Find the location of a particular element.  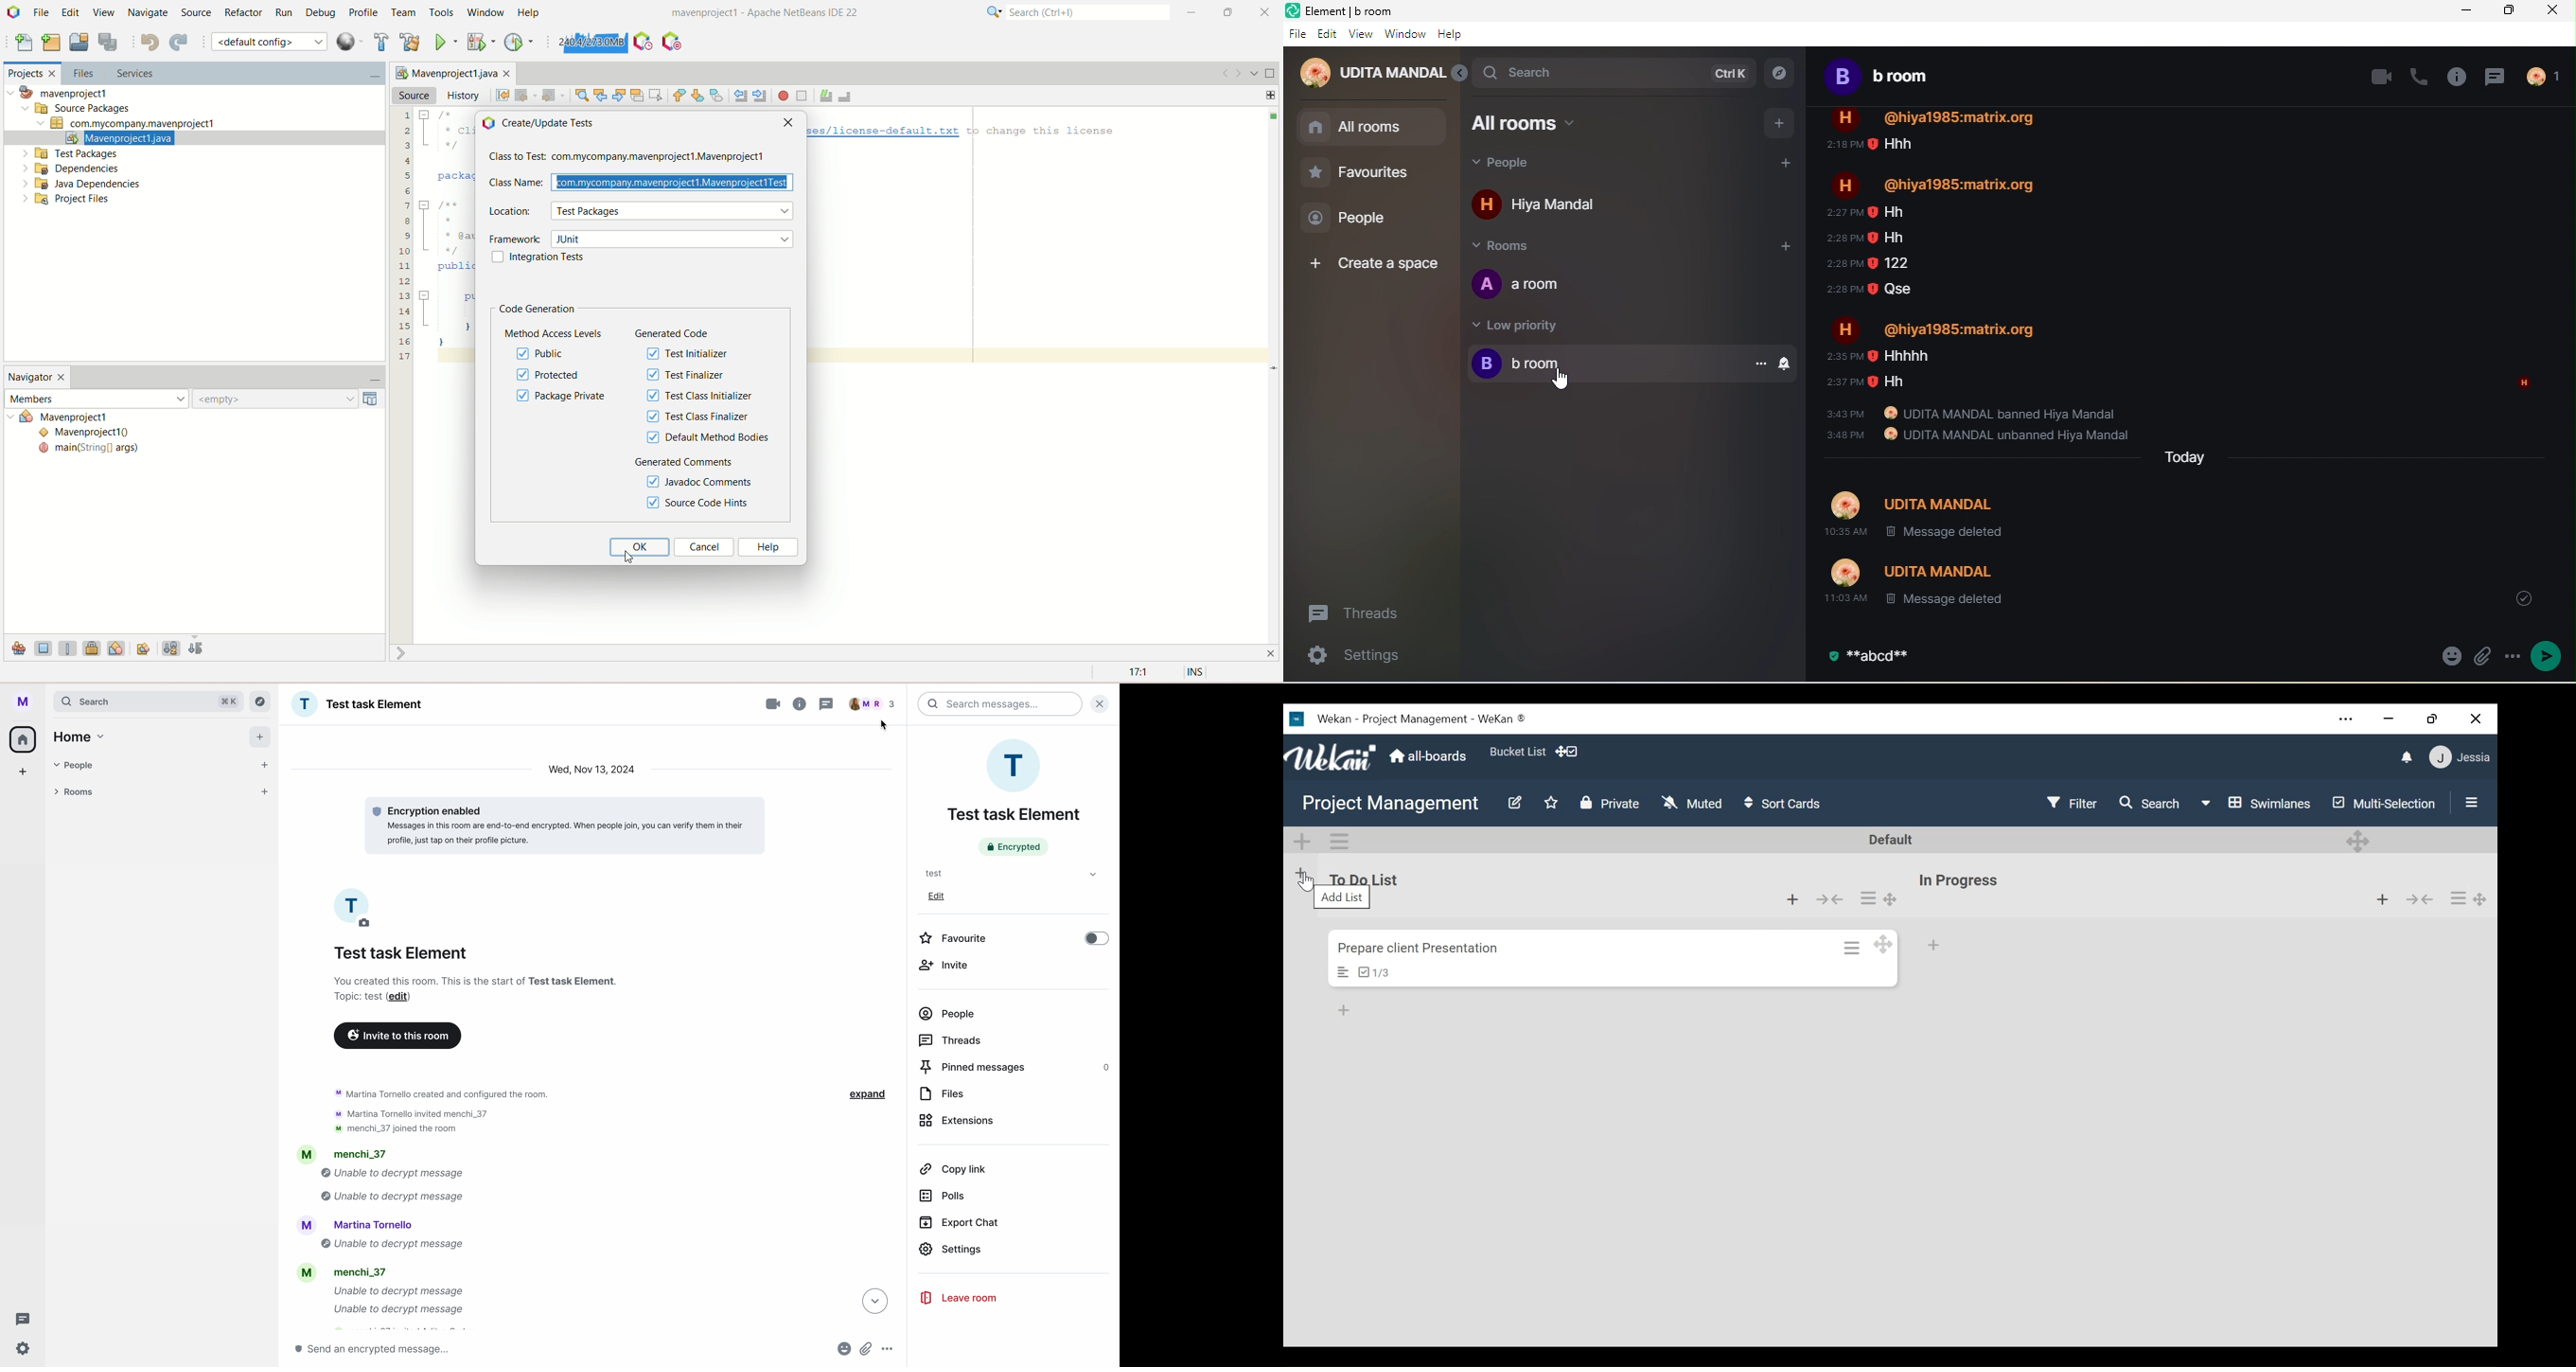

emoji is located at coordinates (2448, 659).